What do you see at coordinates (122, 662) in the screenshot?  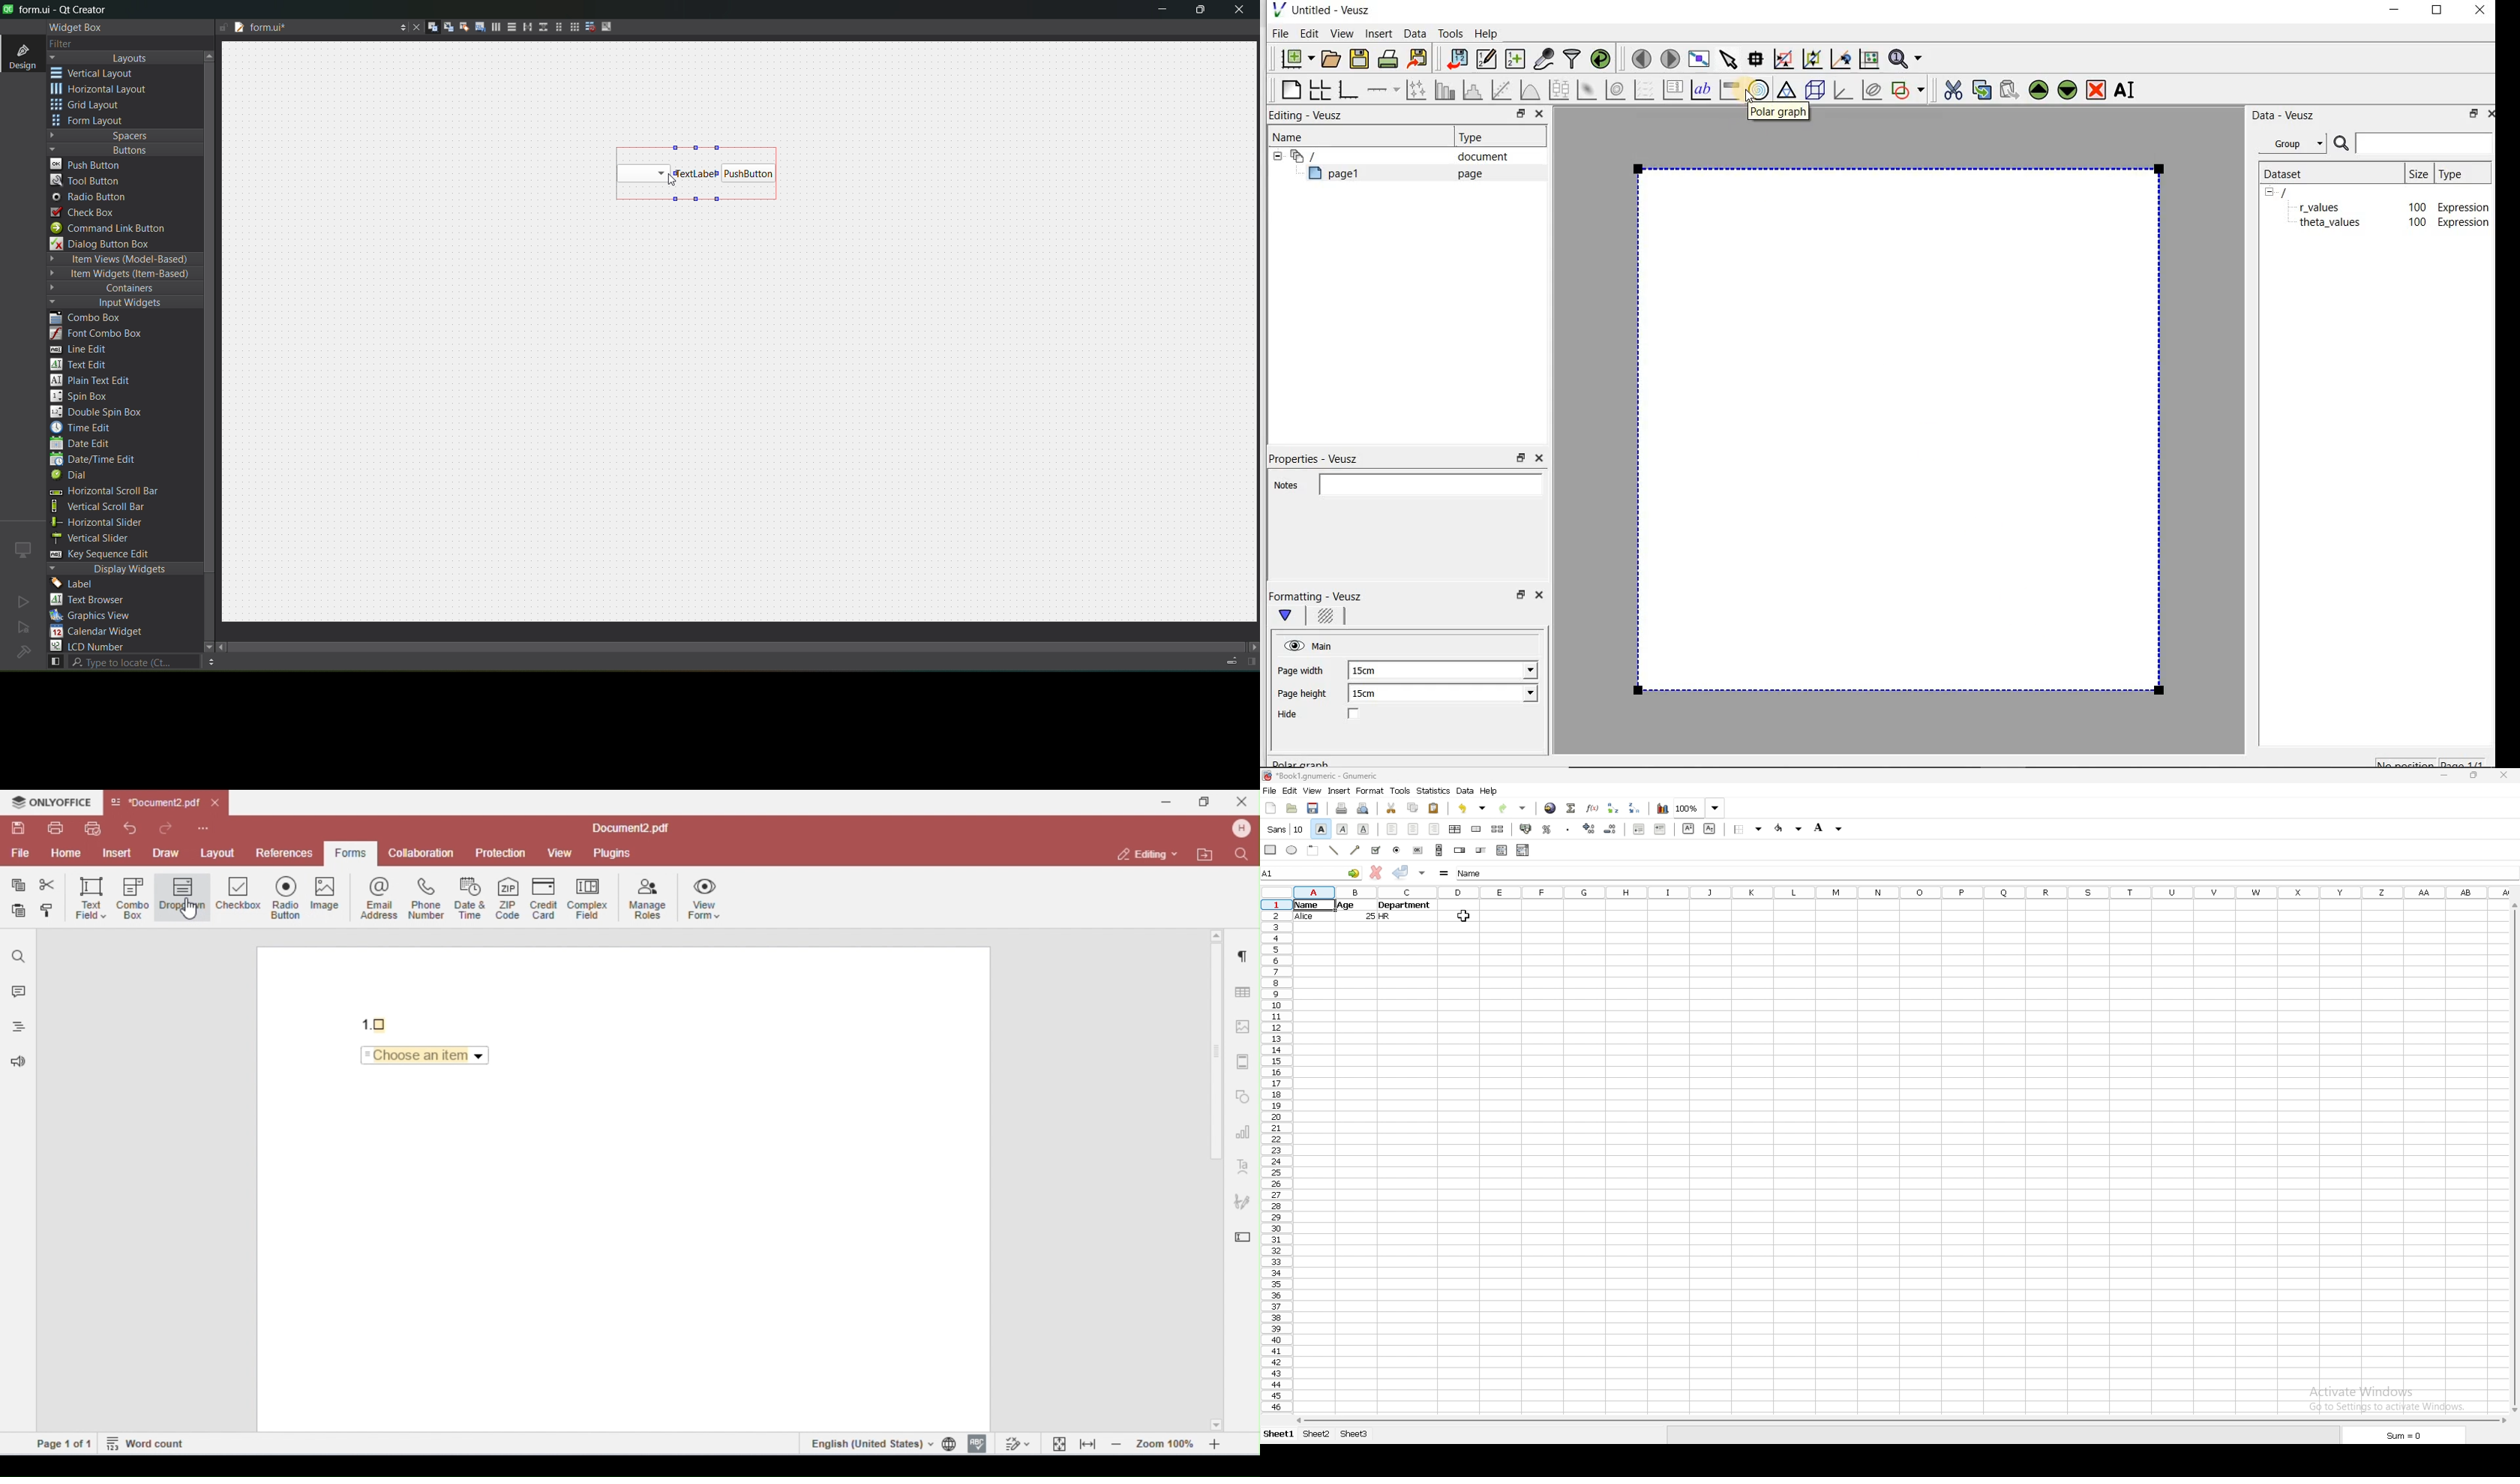 I see `search` at bounding box center [122, 662].